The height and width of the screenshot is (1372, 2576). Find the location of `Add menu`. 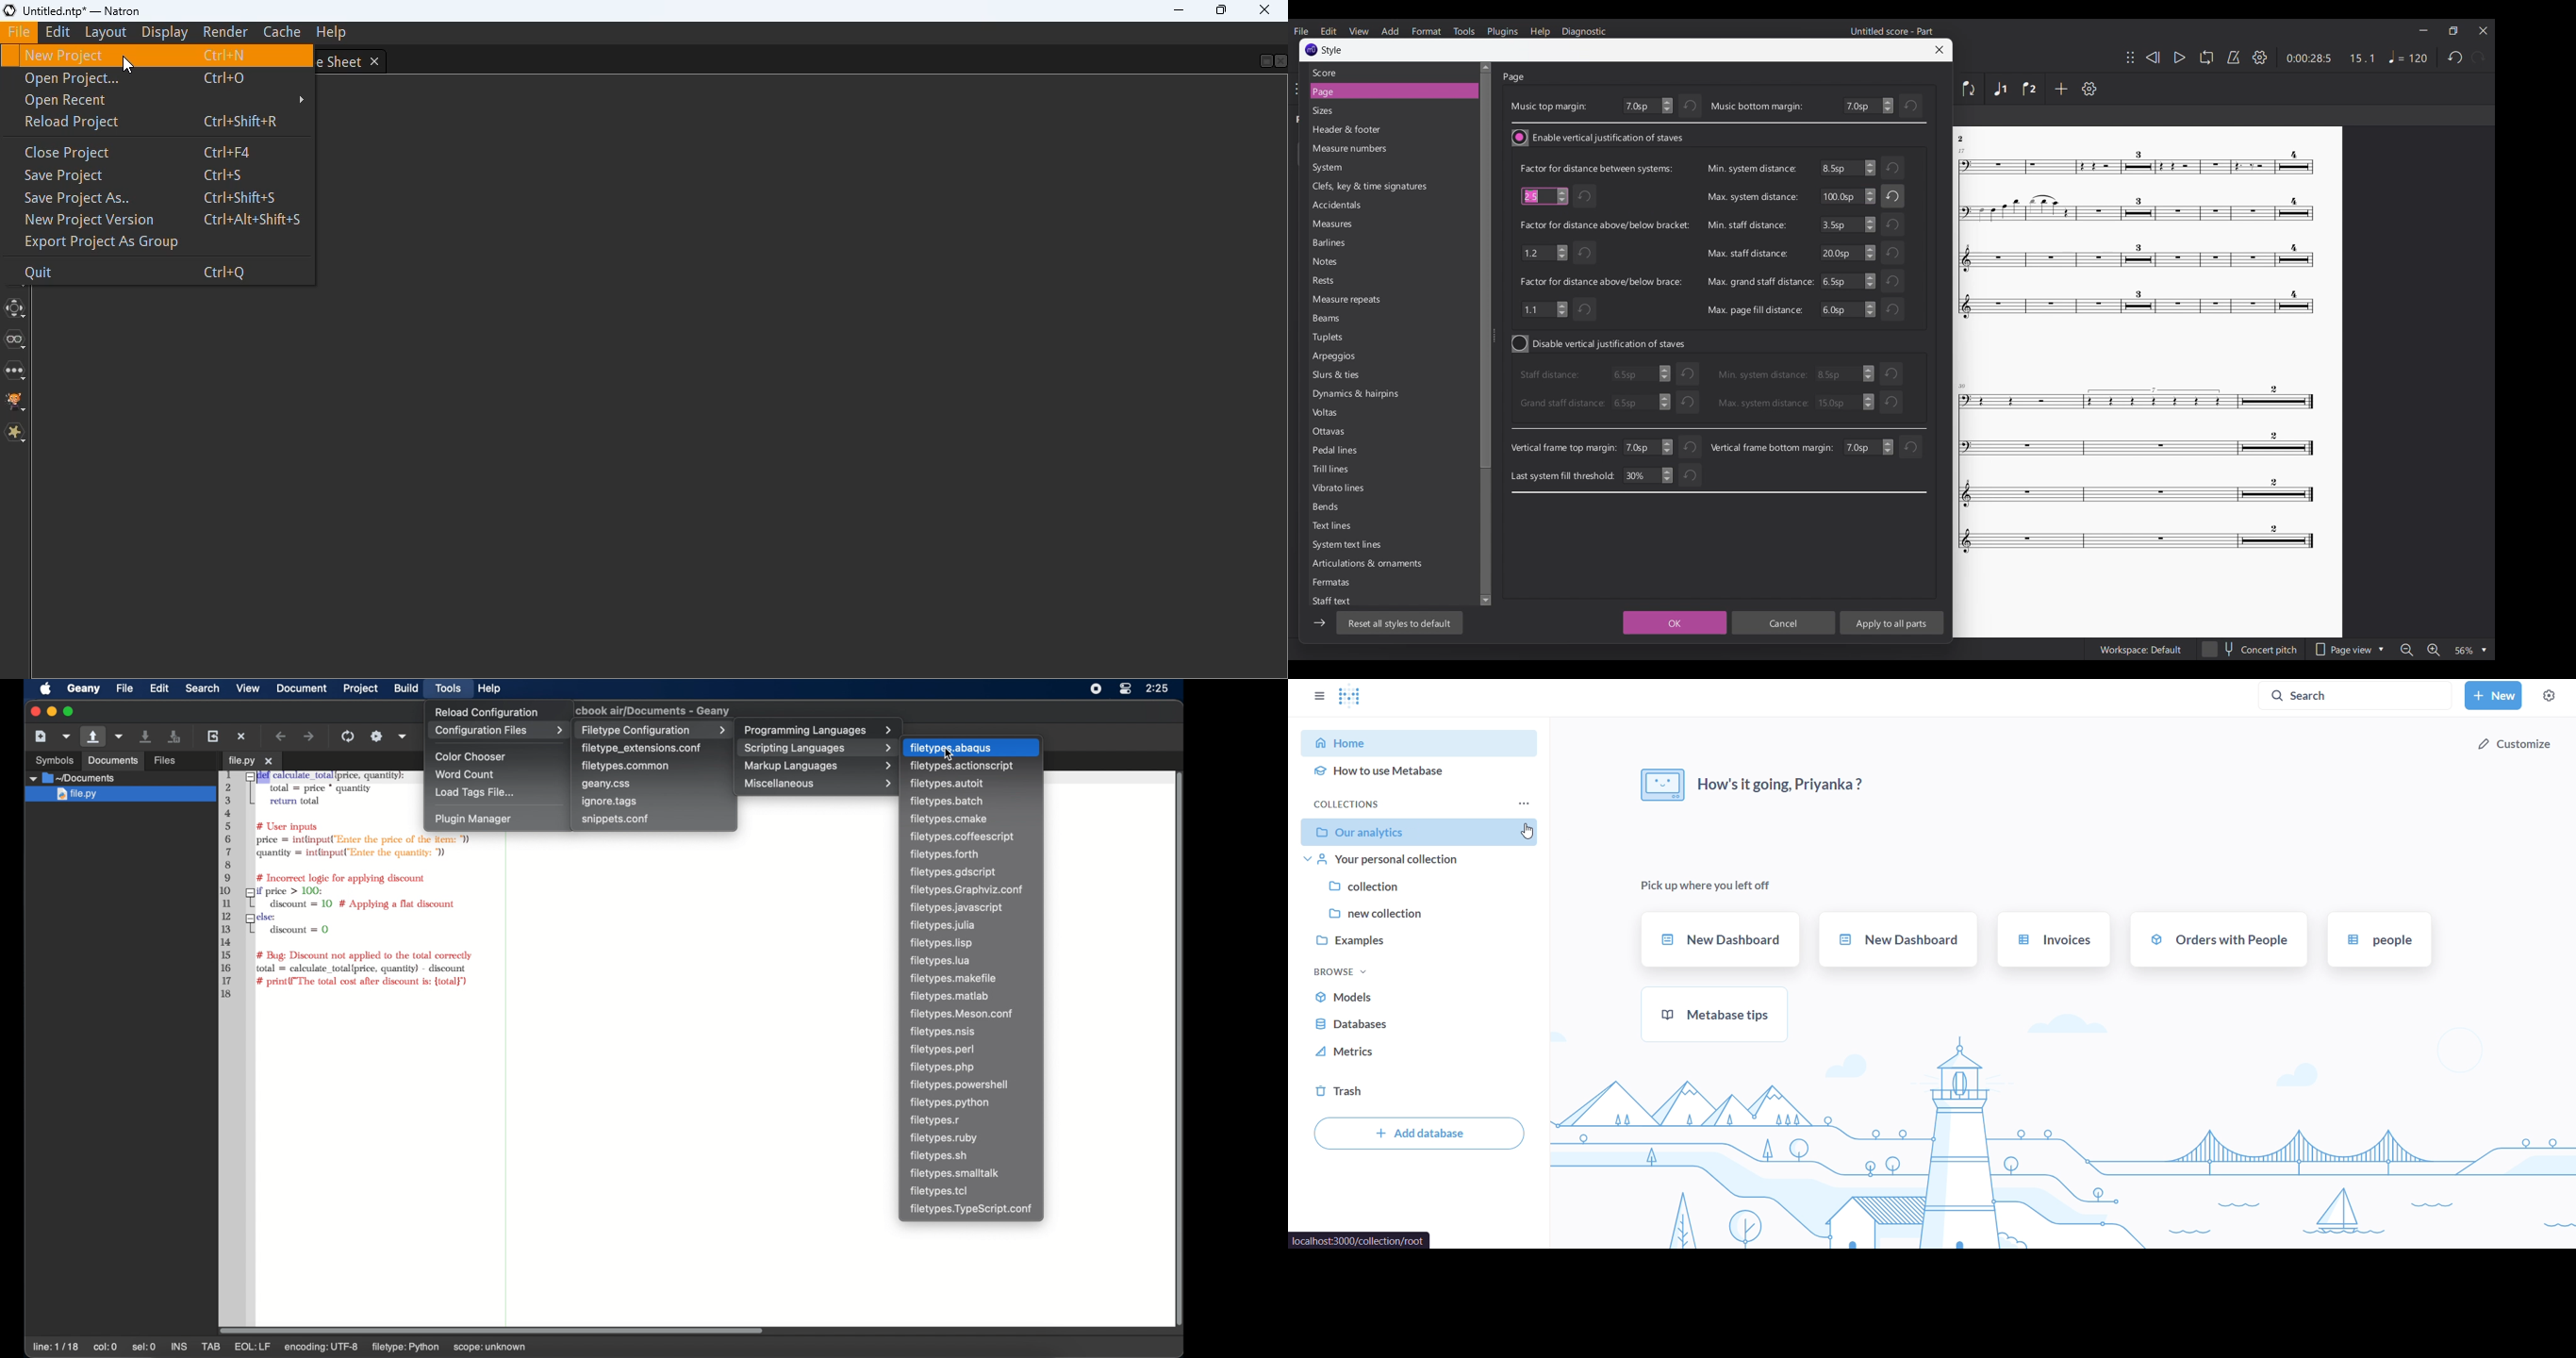

Add menu is located at coordinates (1390, 31).